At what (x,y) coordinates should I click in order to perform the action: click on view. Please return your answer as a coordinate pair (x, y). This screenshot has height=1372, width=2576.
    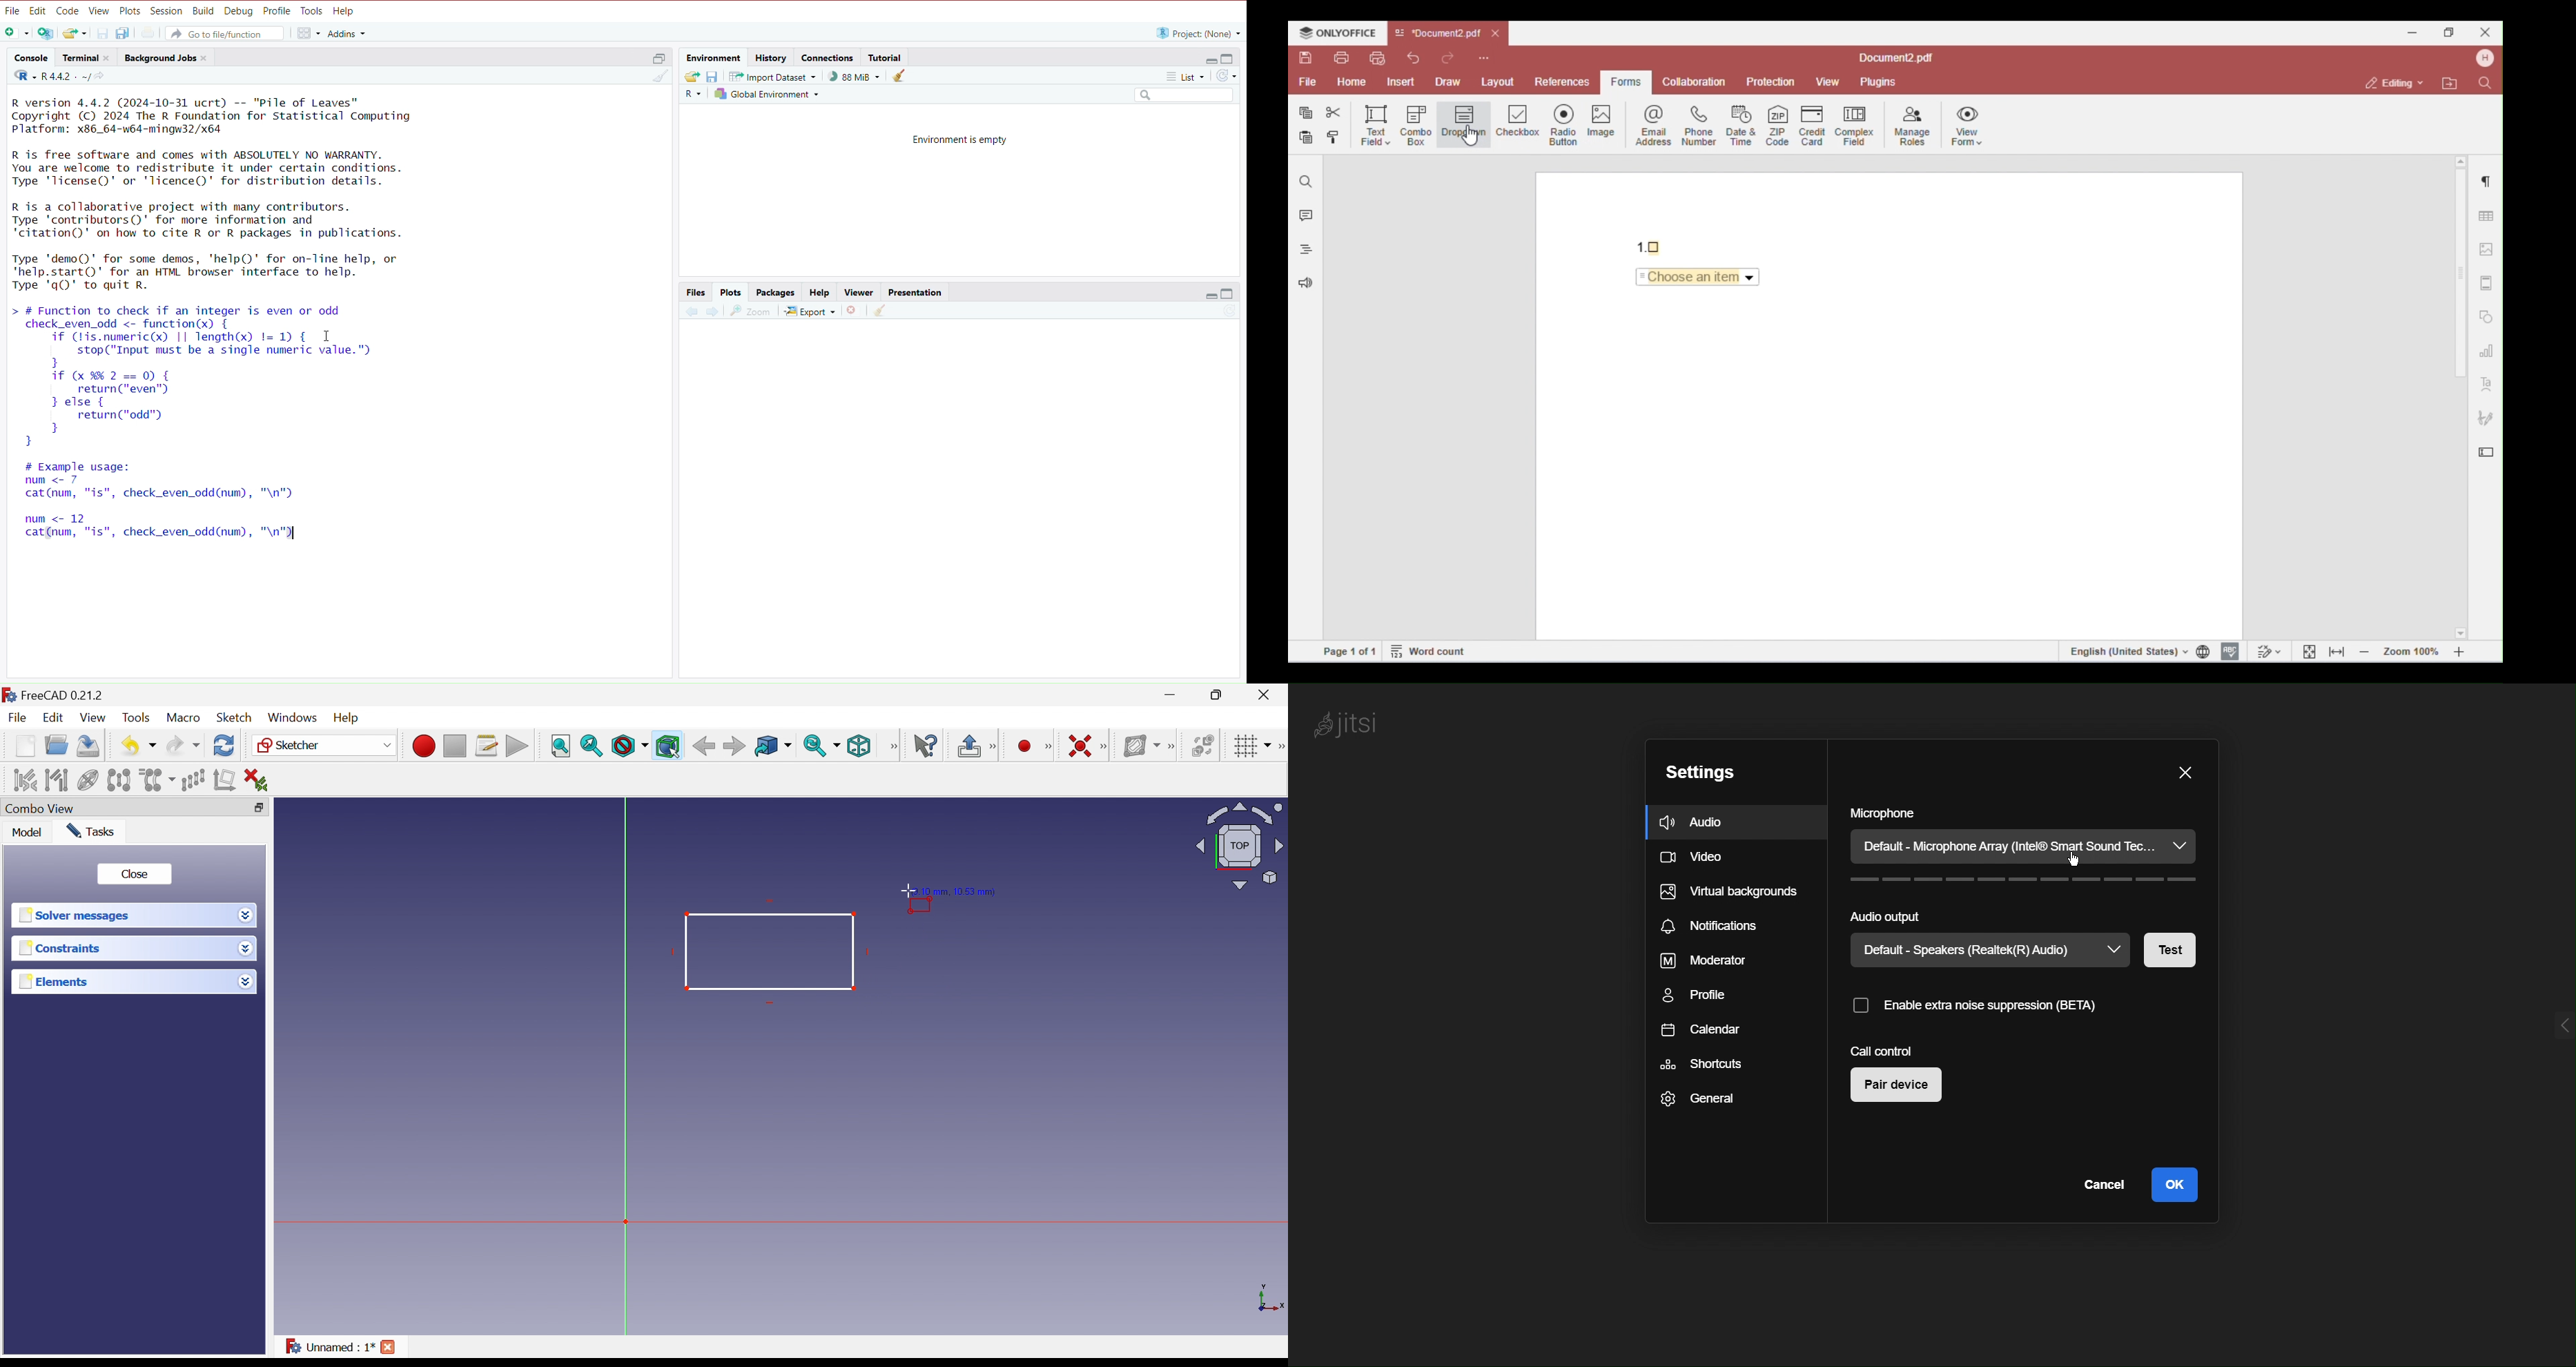
    Looking at the image, I should click on (859, 292).